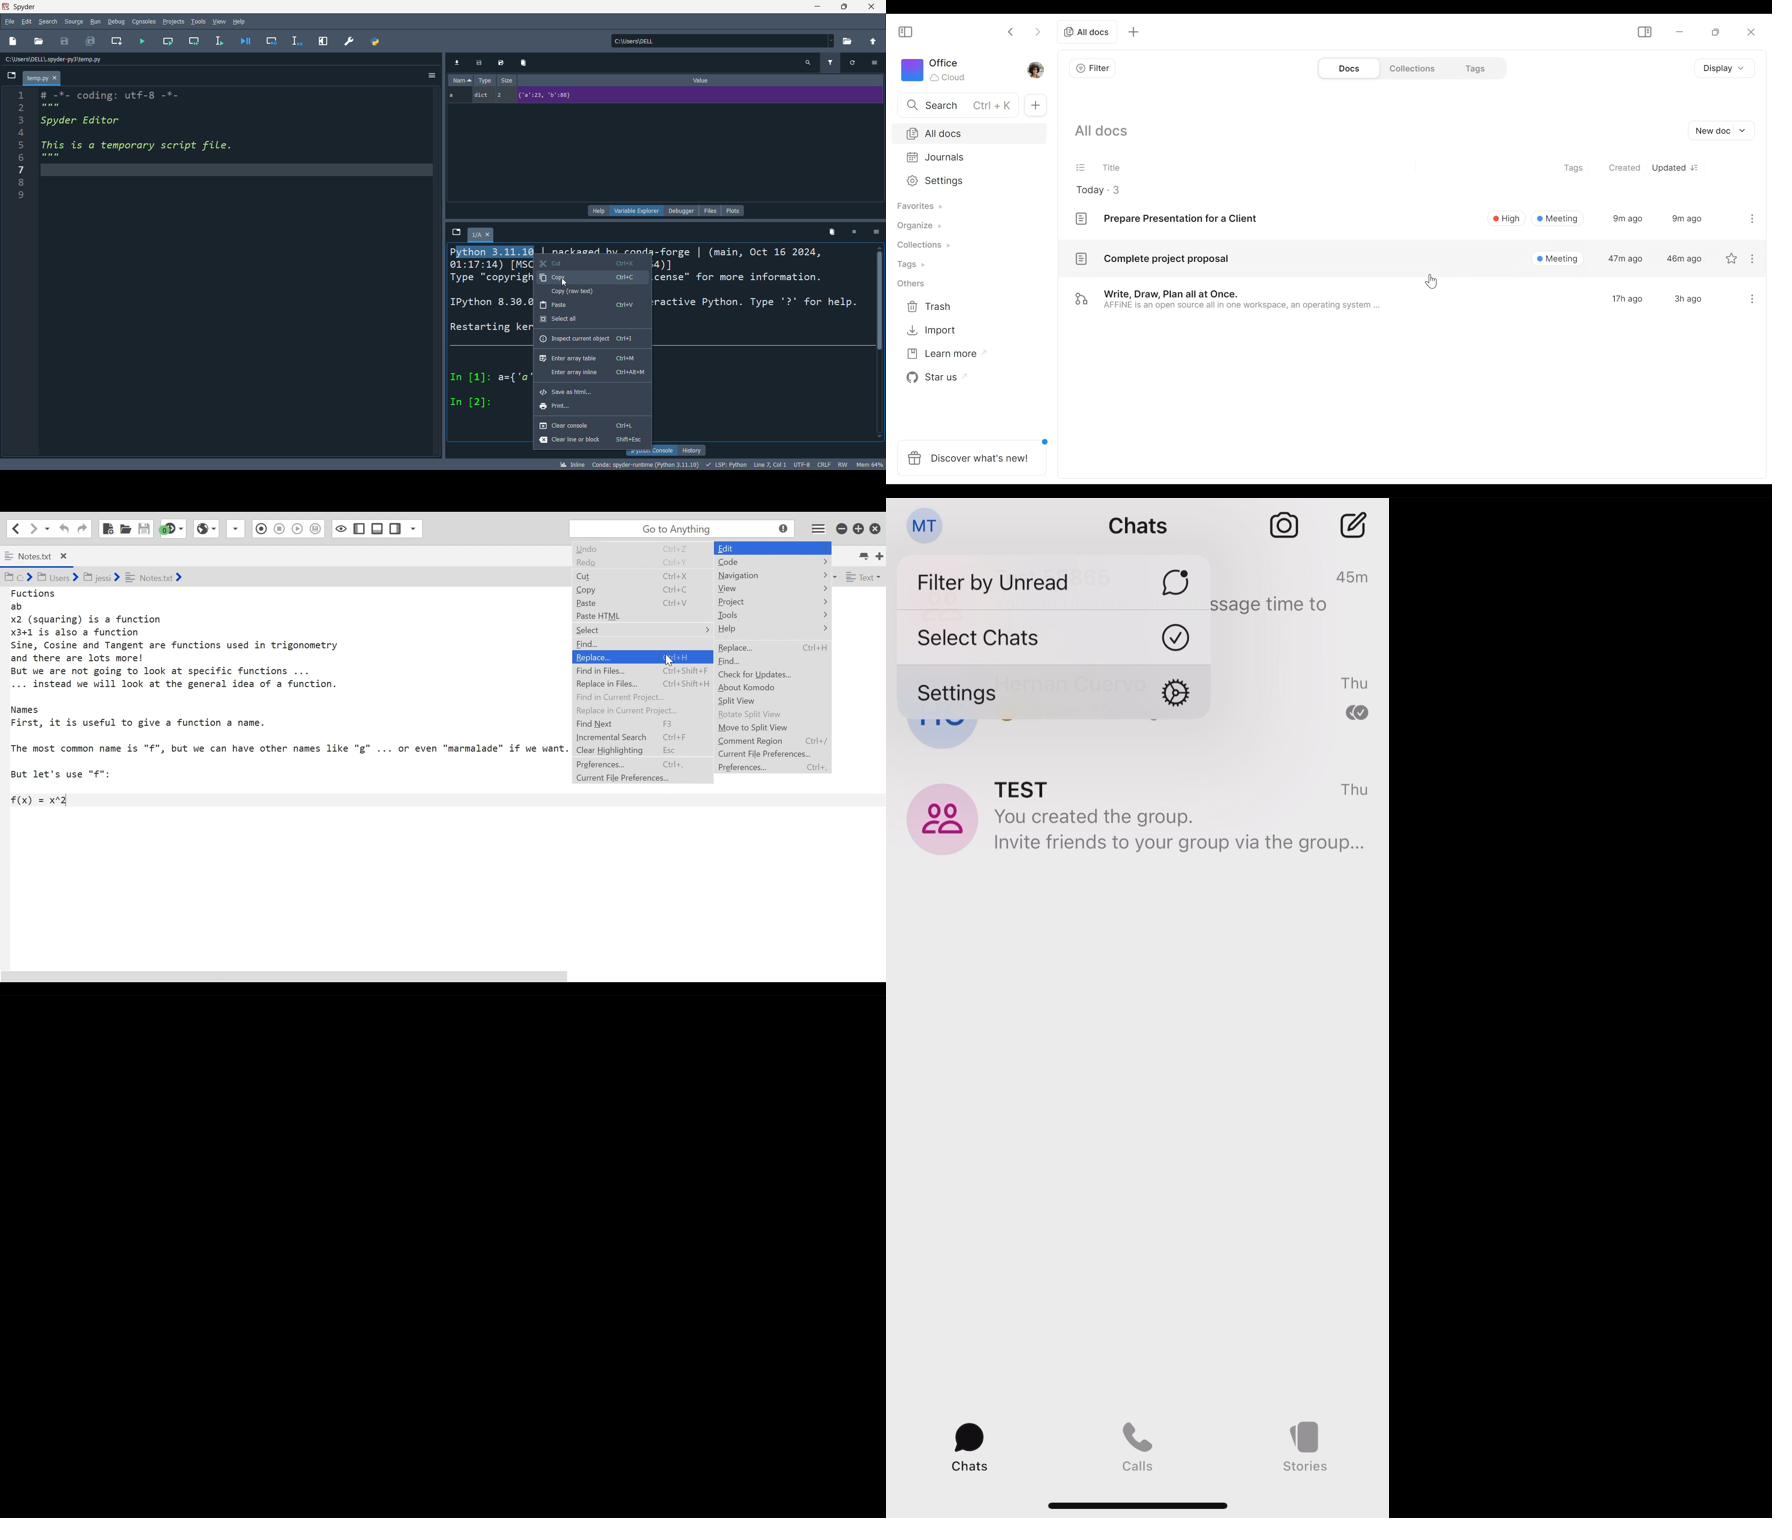  I want to click on cursor, so click(568, 283).